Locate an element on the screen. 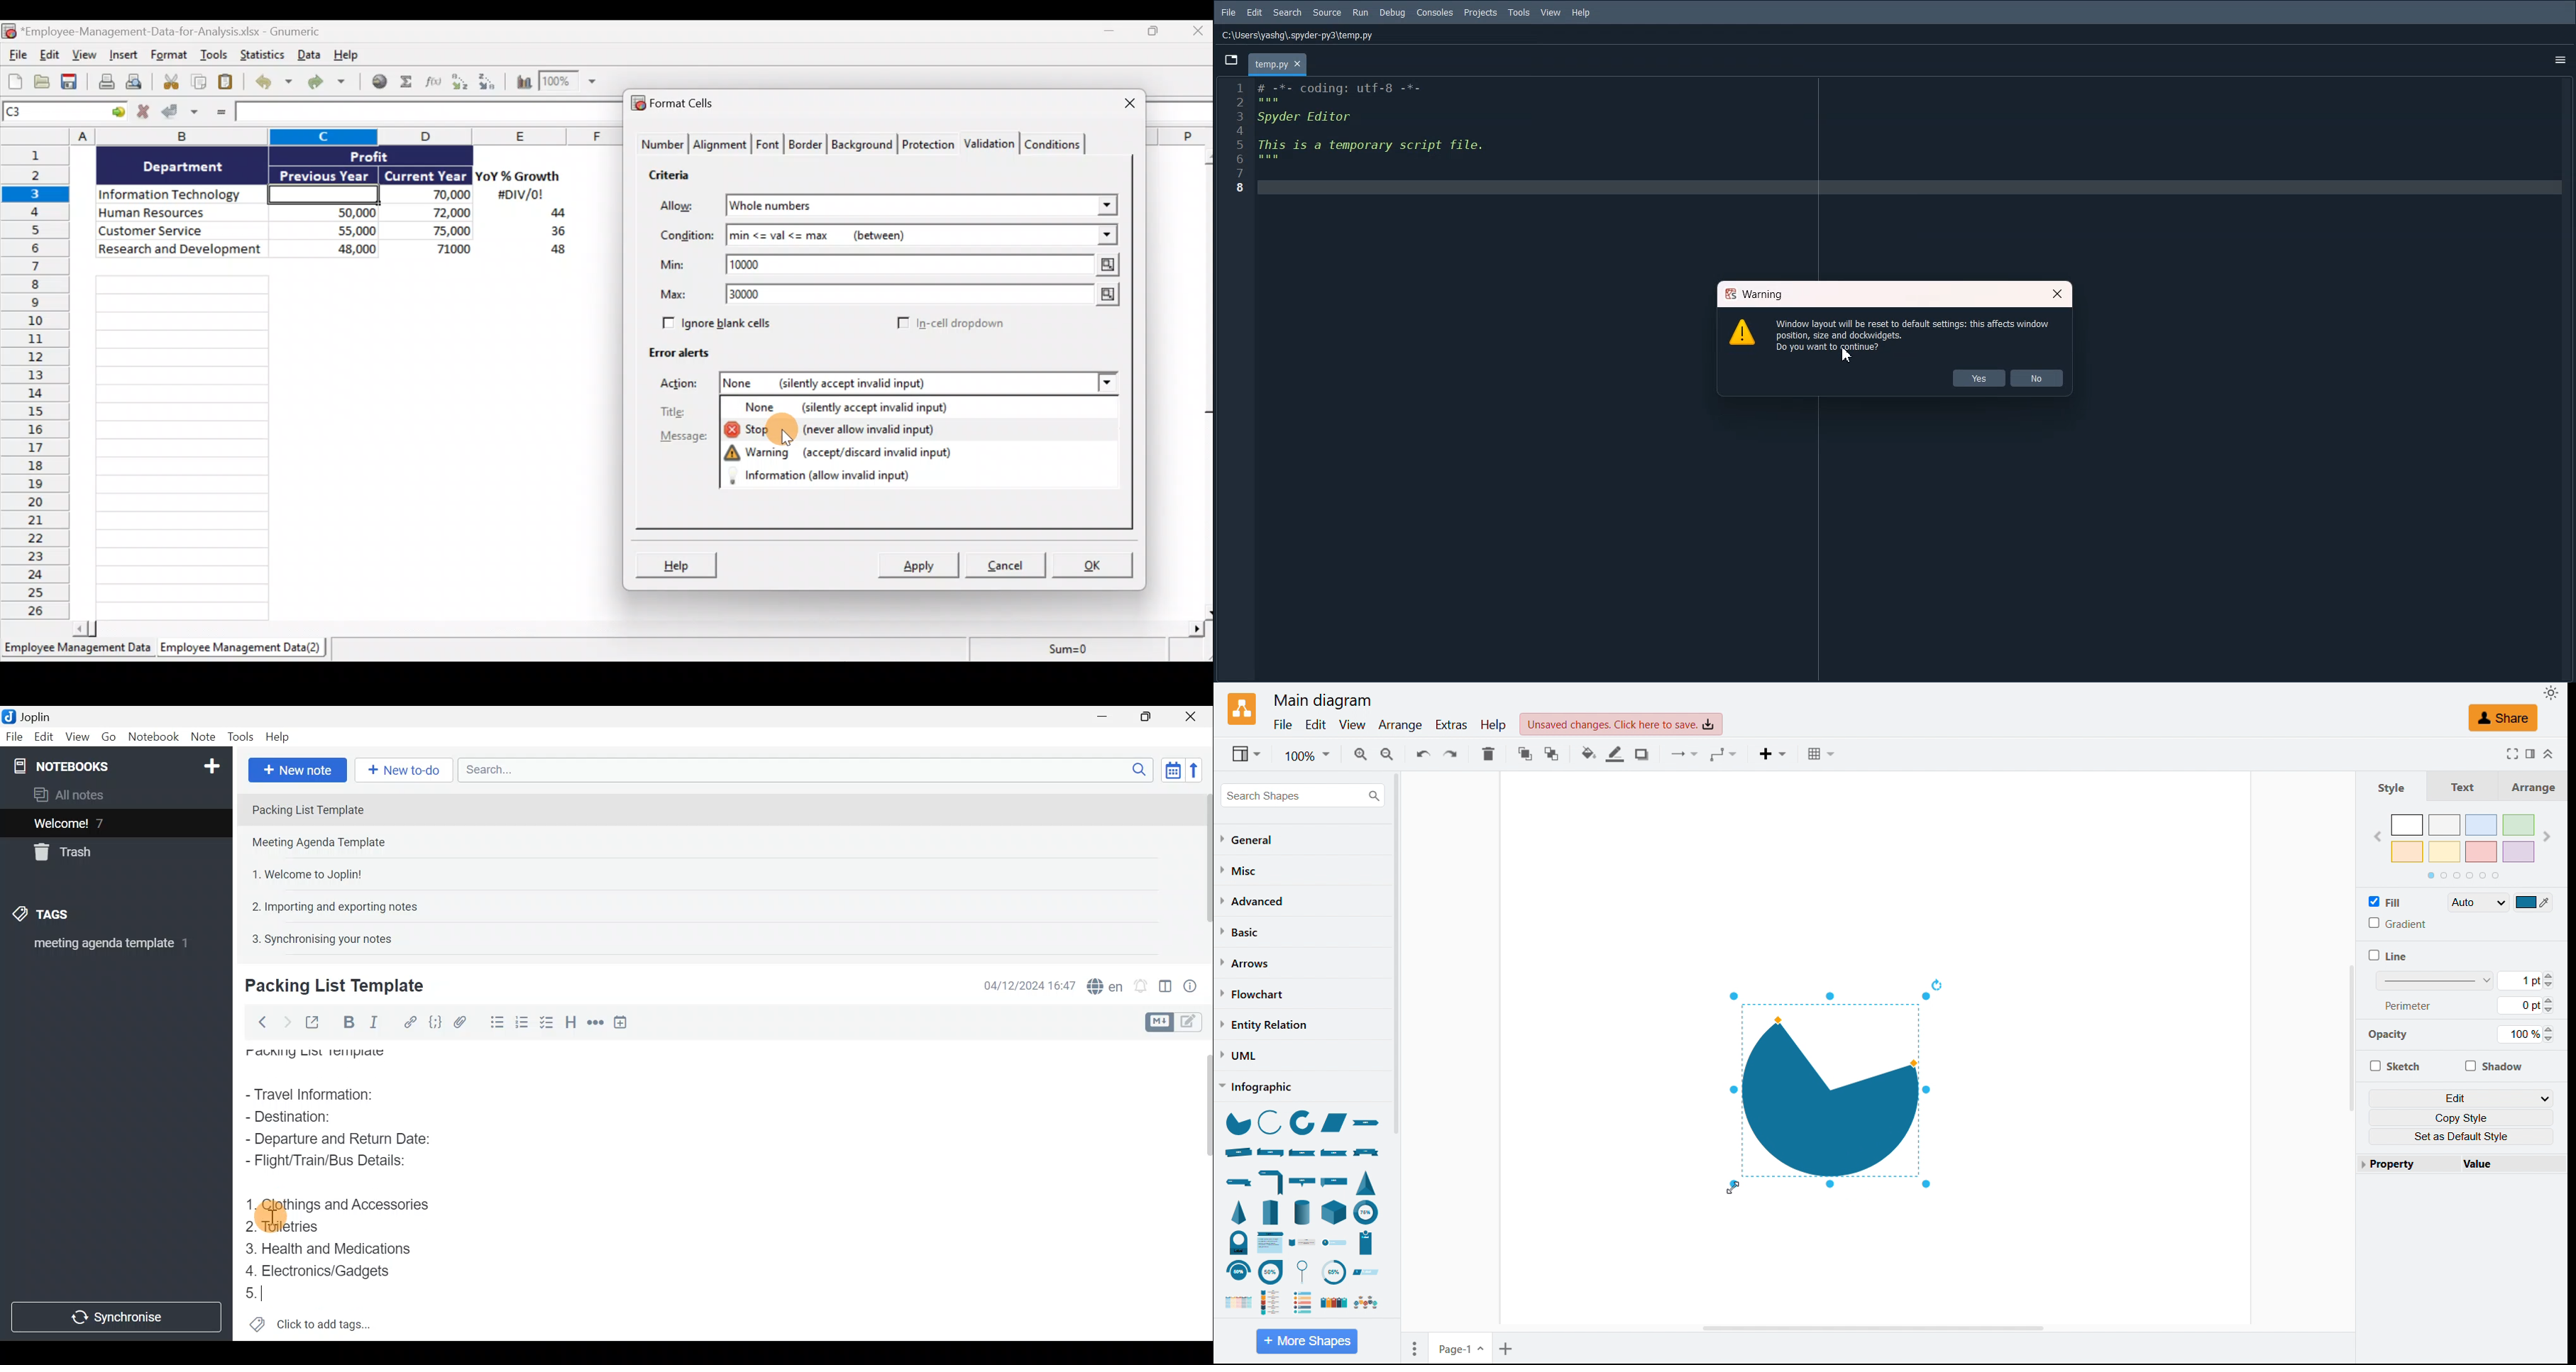  Apply is located at coordinates (920, 566).